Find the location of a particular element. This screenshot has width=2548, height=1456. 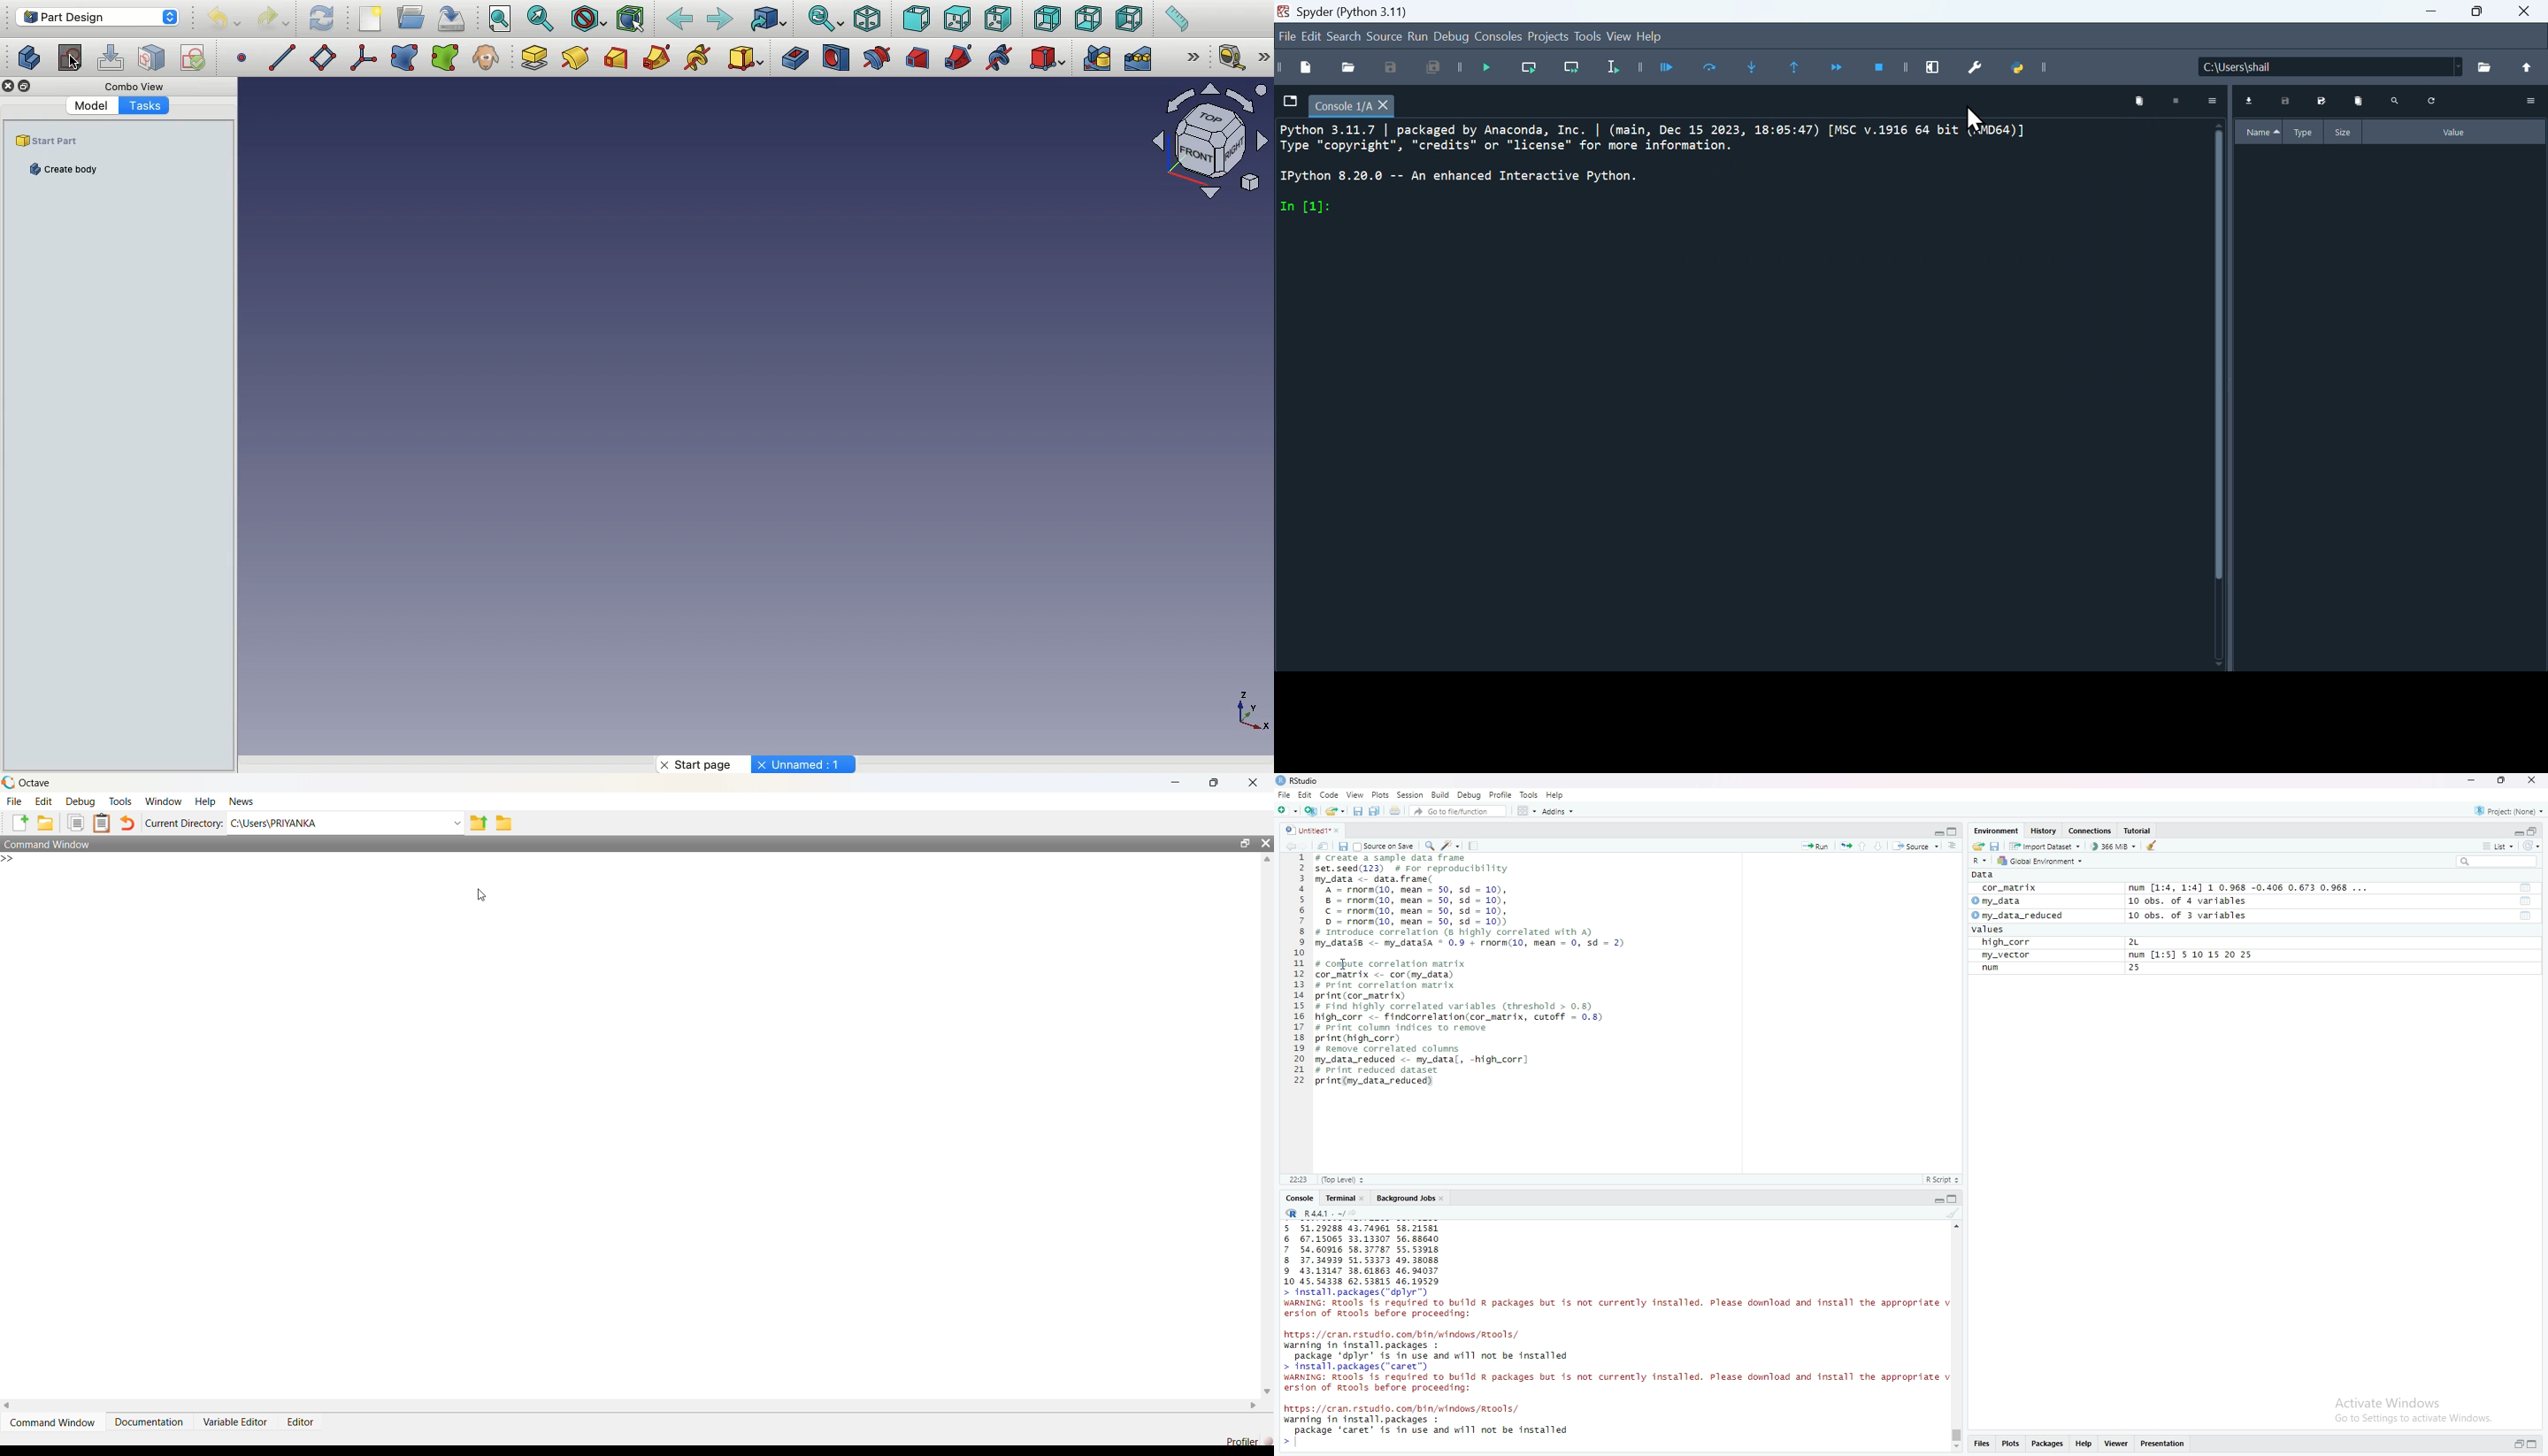

Prompt cursor is located at coordinates (15, 859).